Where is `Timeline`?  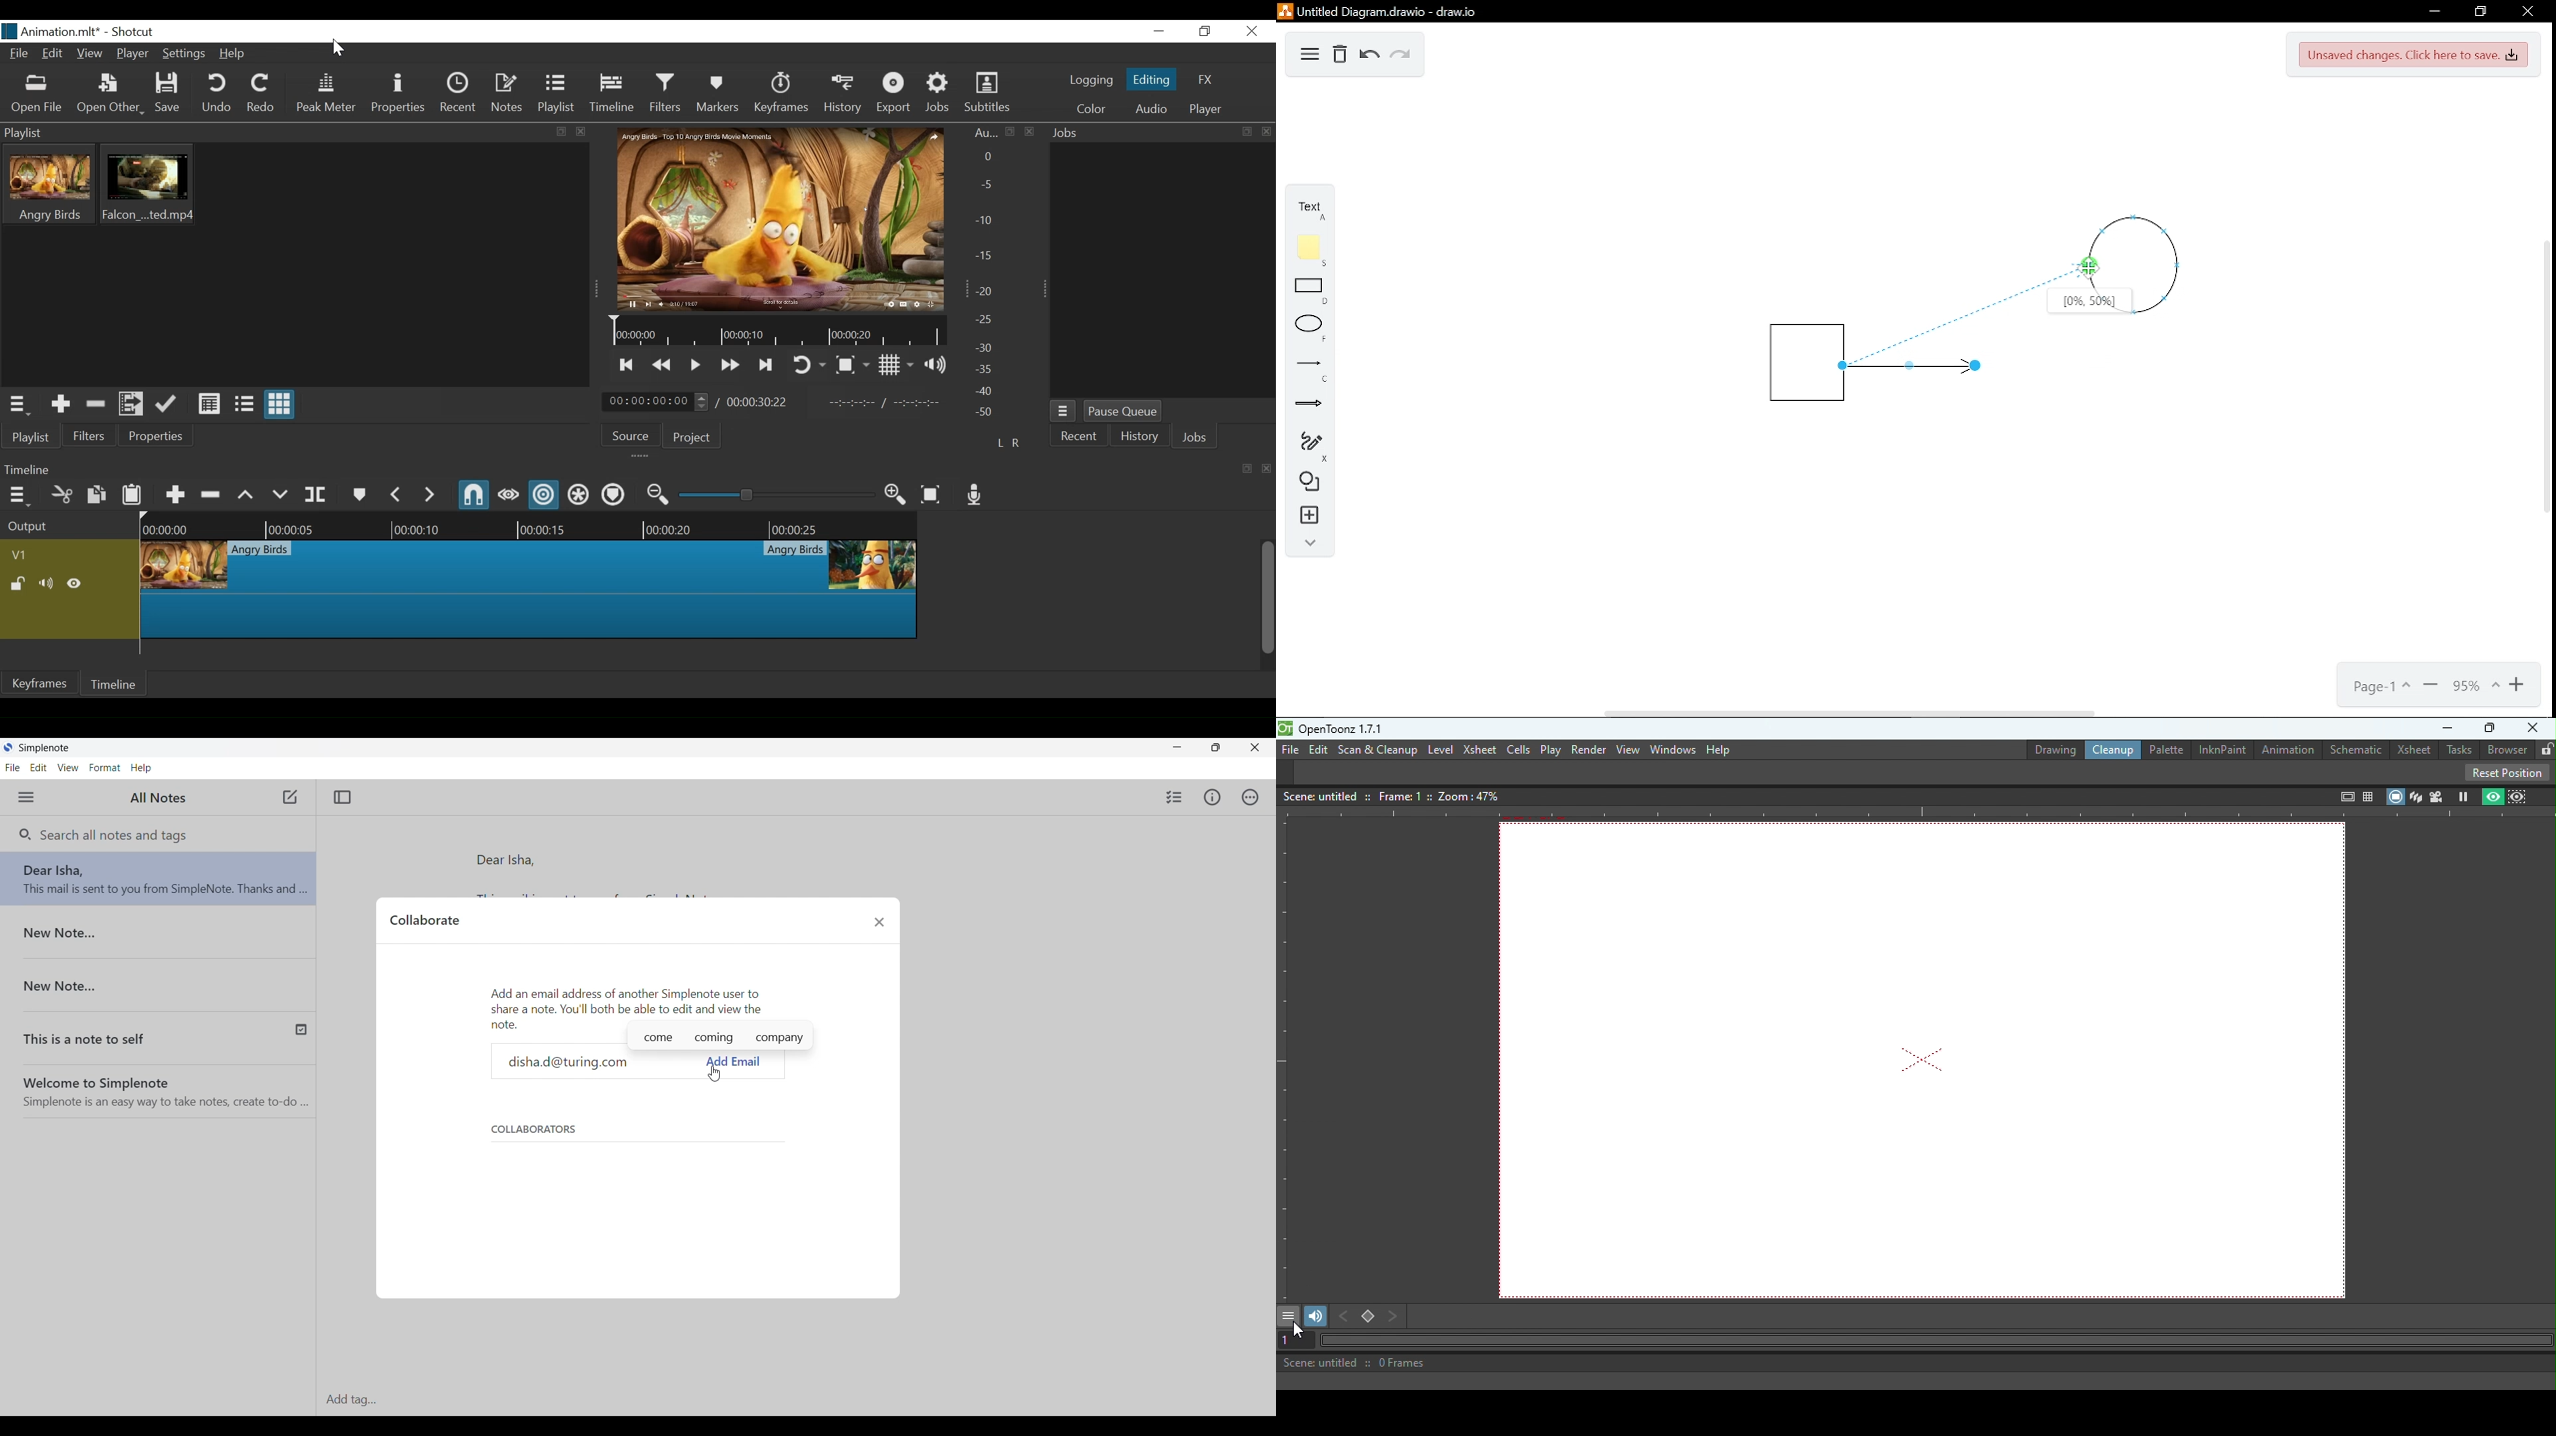
Timeline is located at coordinates (614, 94).